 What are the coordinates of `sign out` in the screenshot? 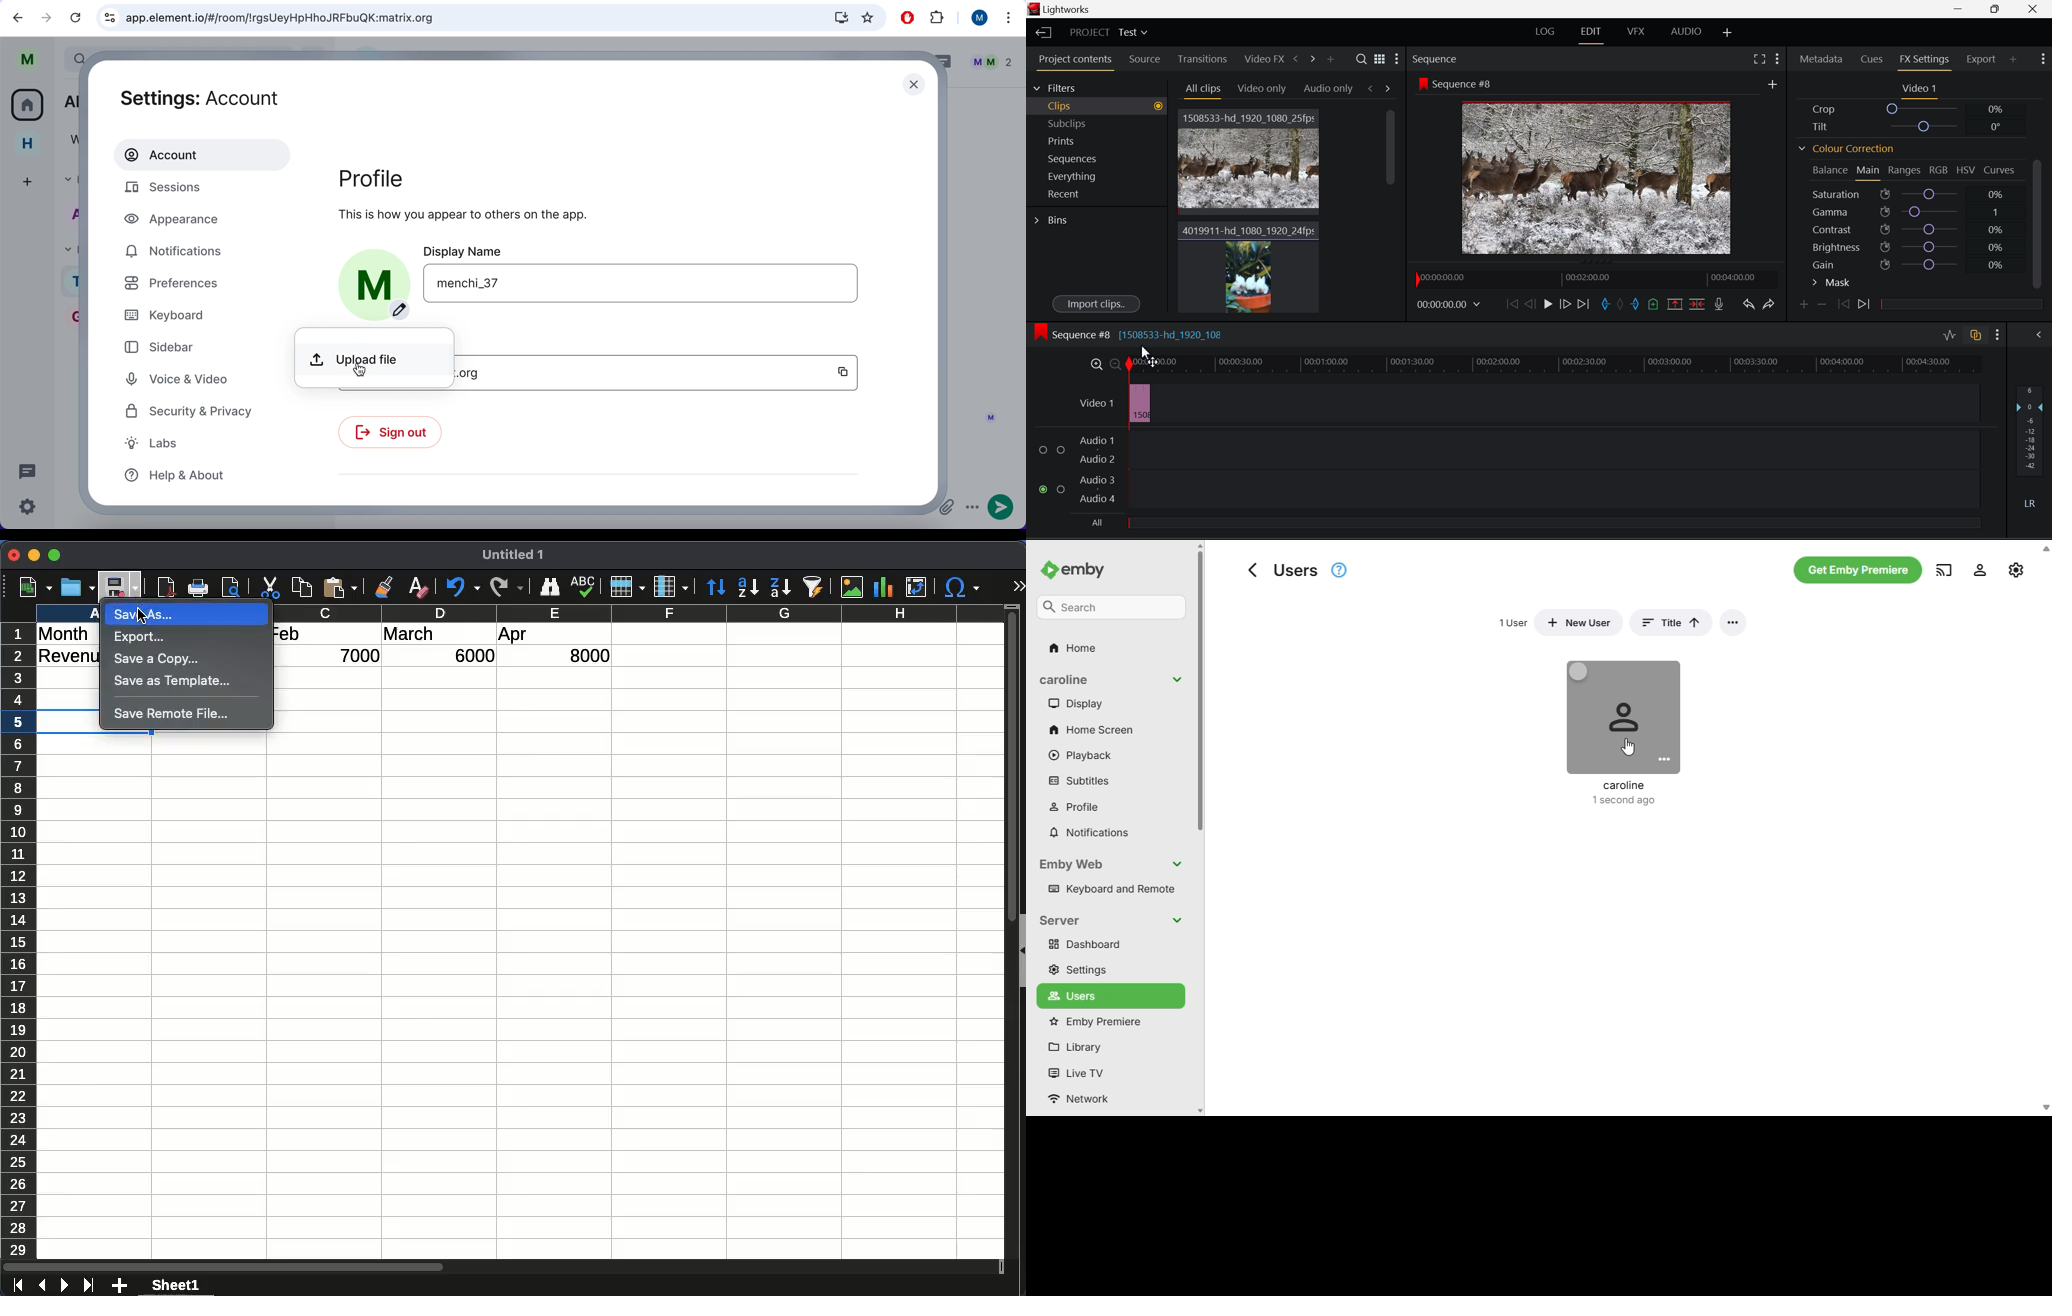 It's located at (400, 437).